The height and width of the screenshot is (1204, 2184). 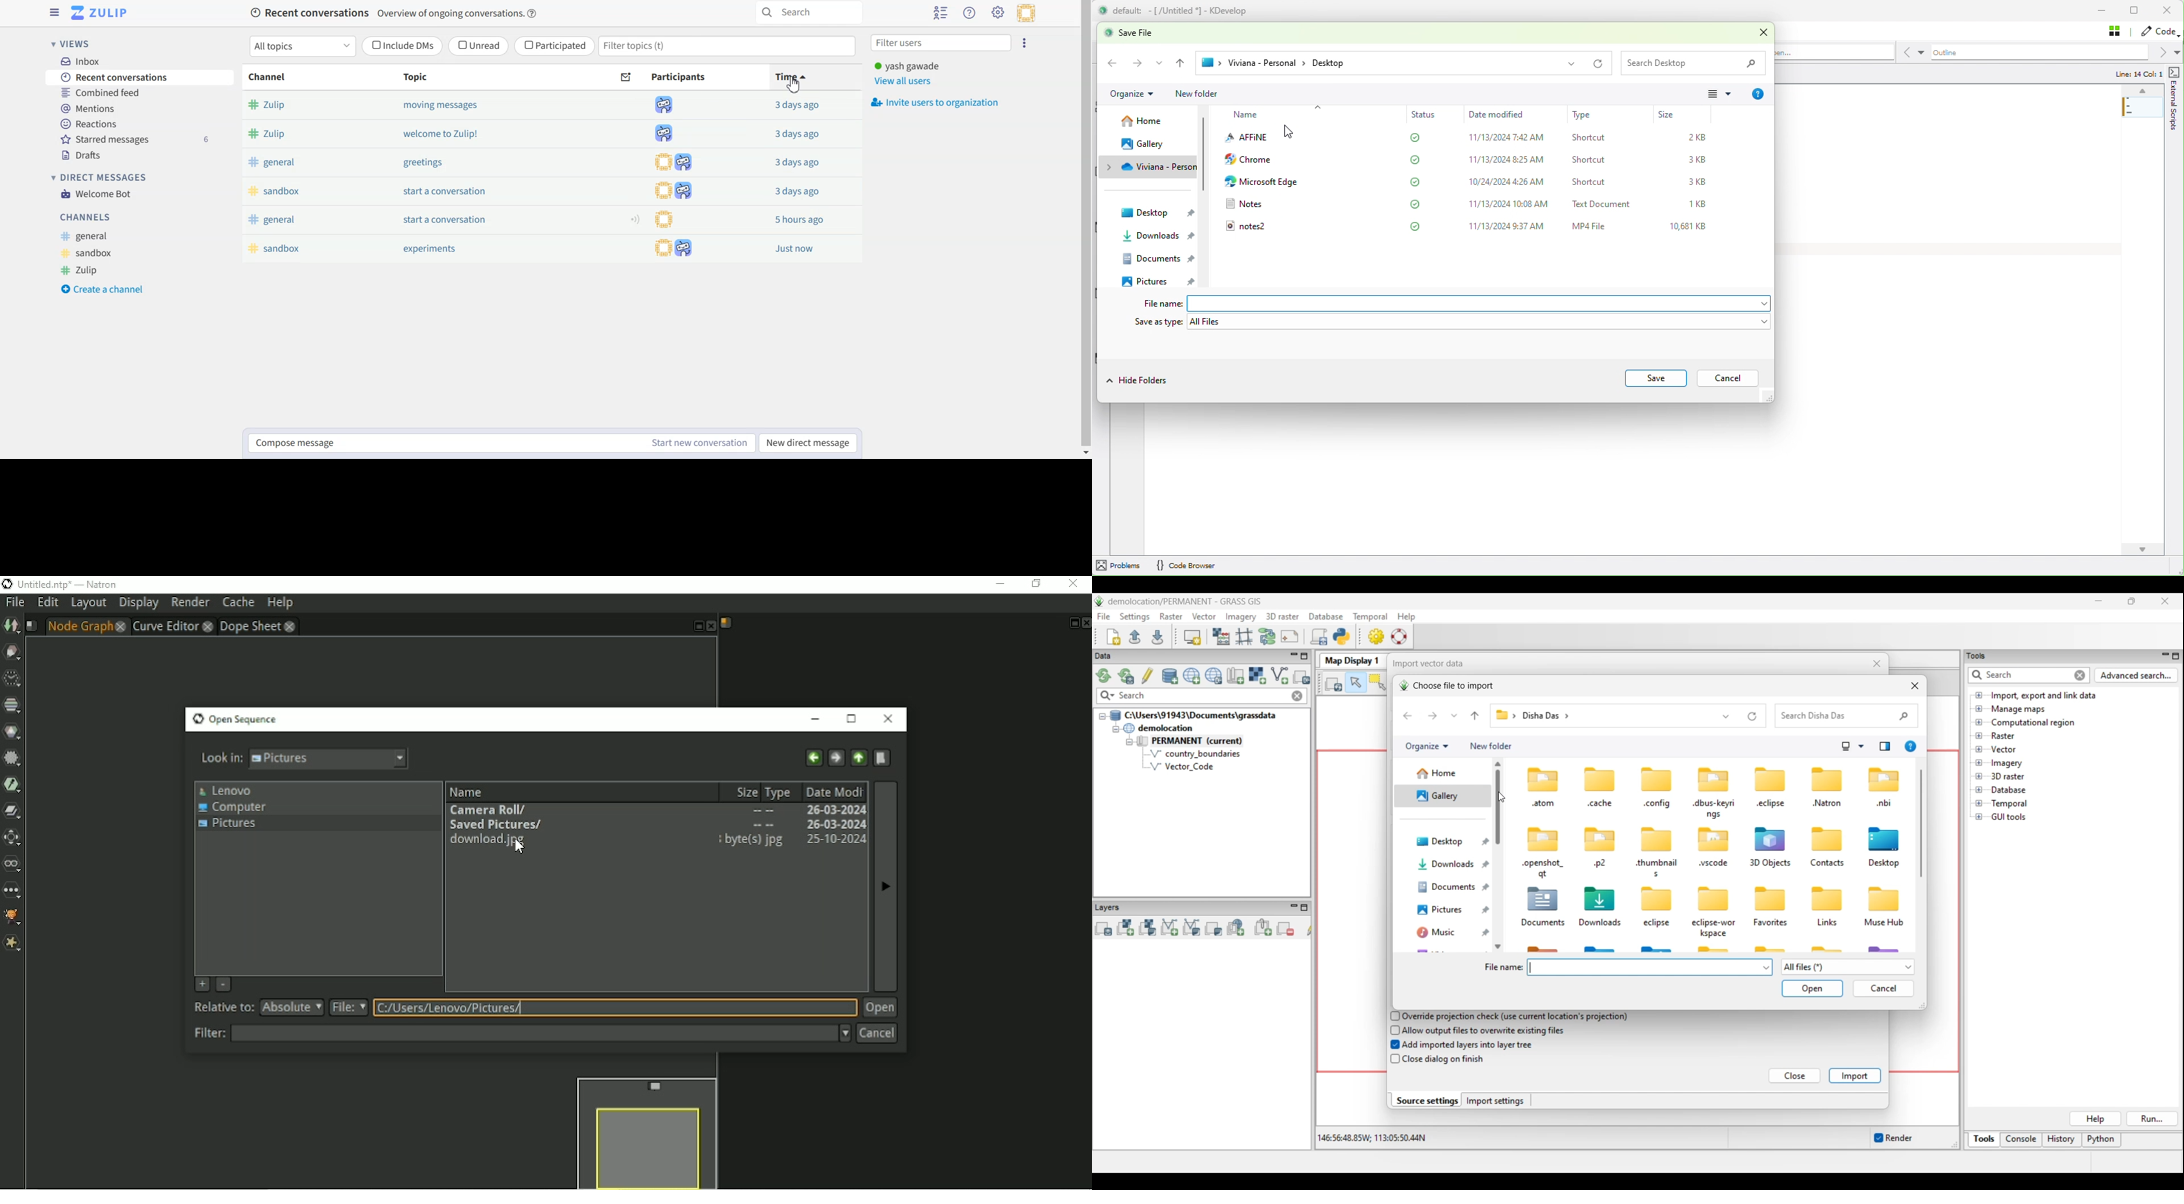 What do you see at coordinates (102, 289) in the screenshot?
I see `Create a channel` at bounding box center [102, 289].